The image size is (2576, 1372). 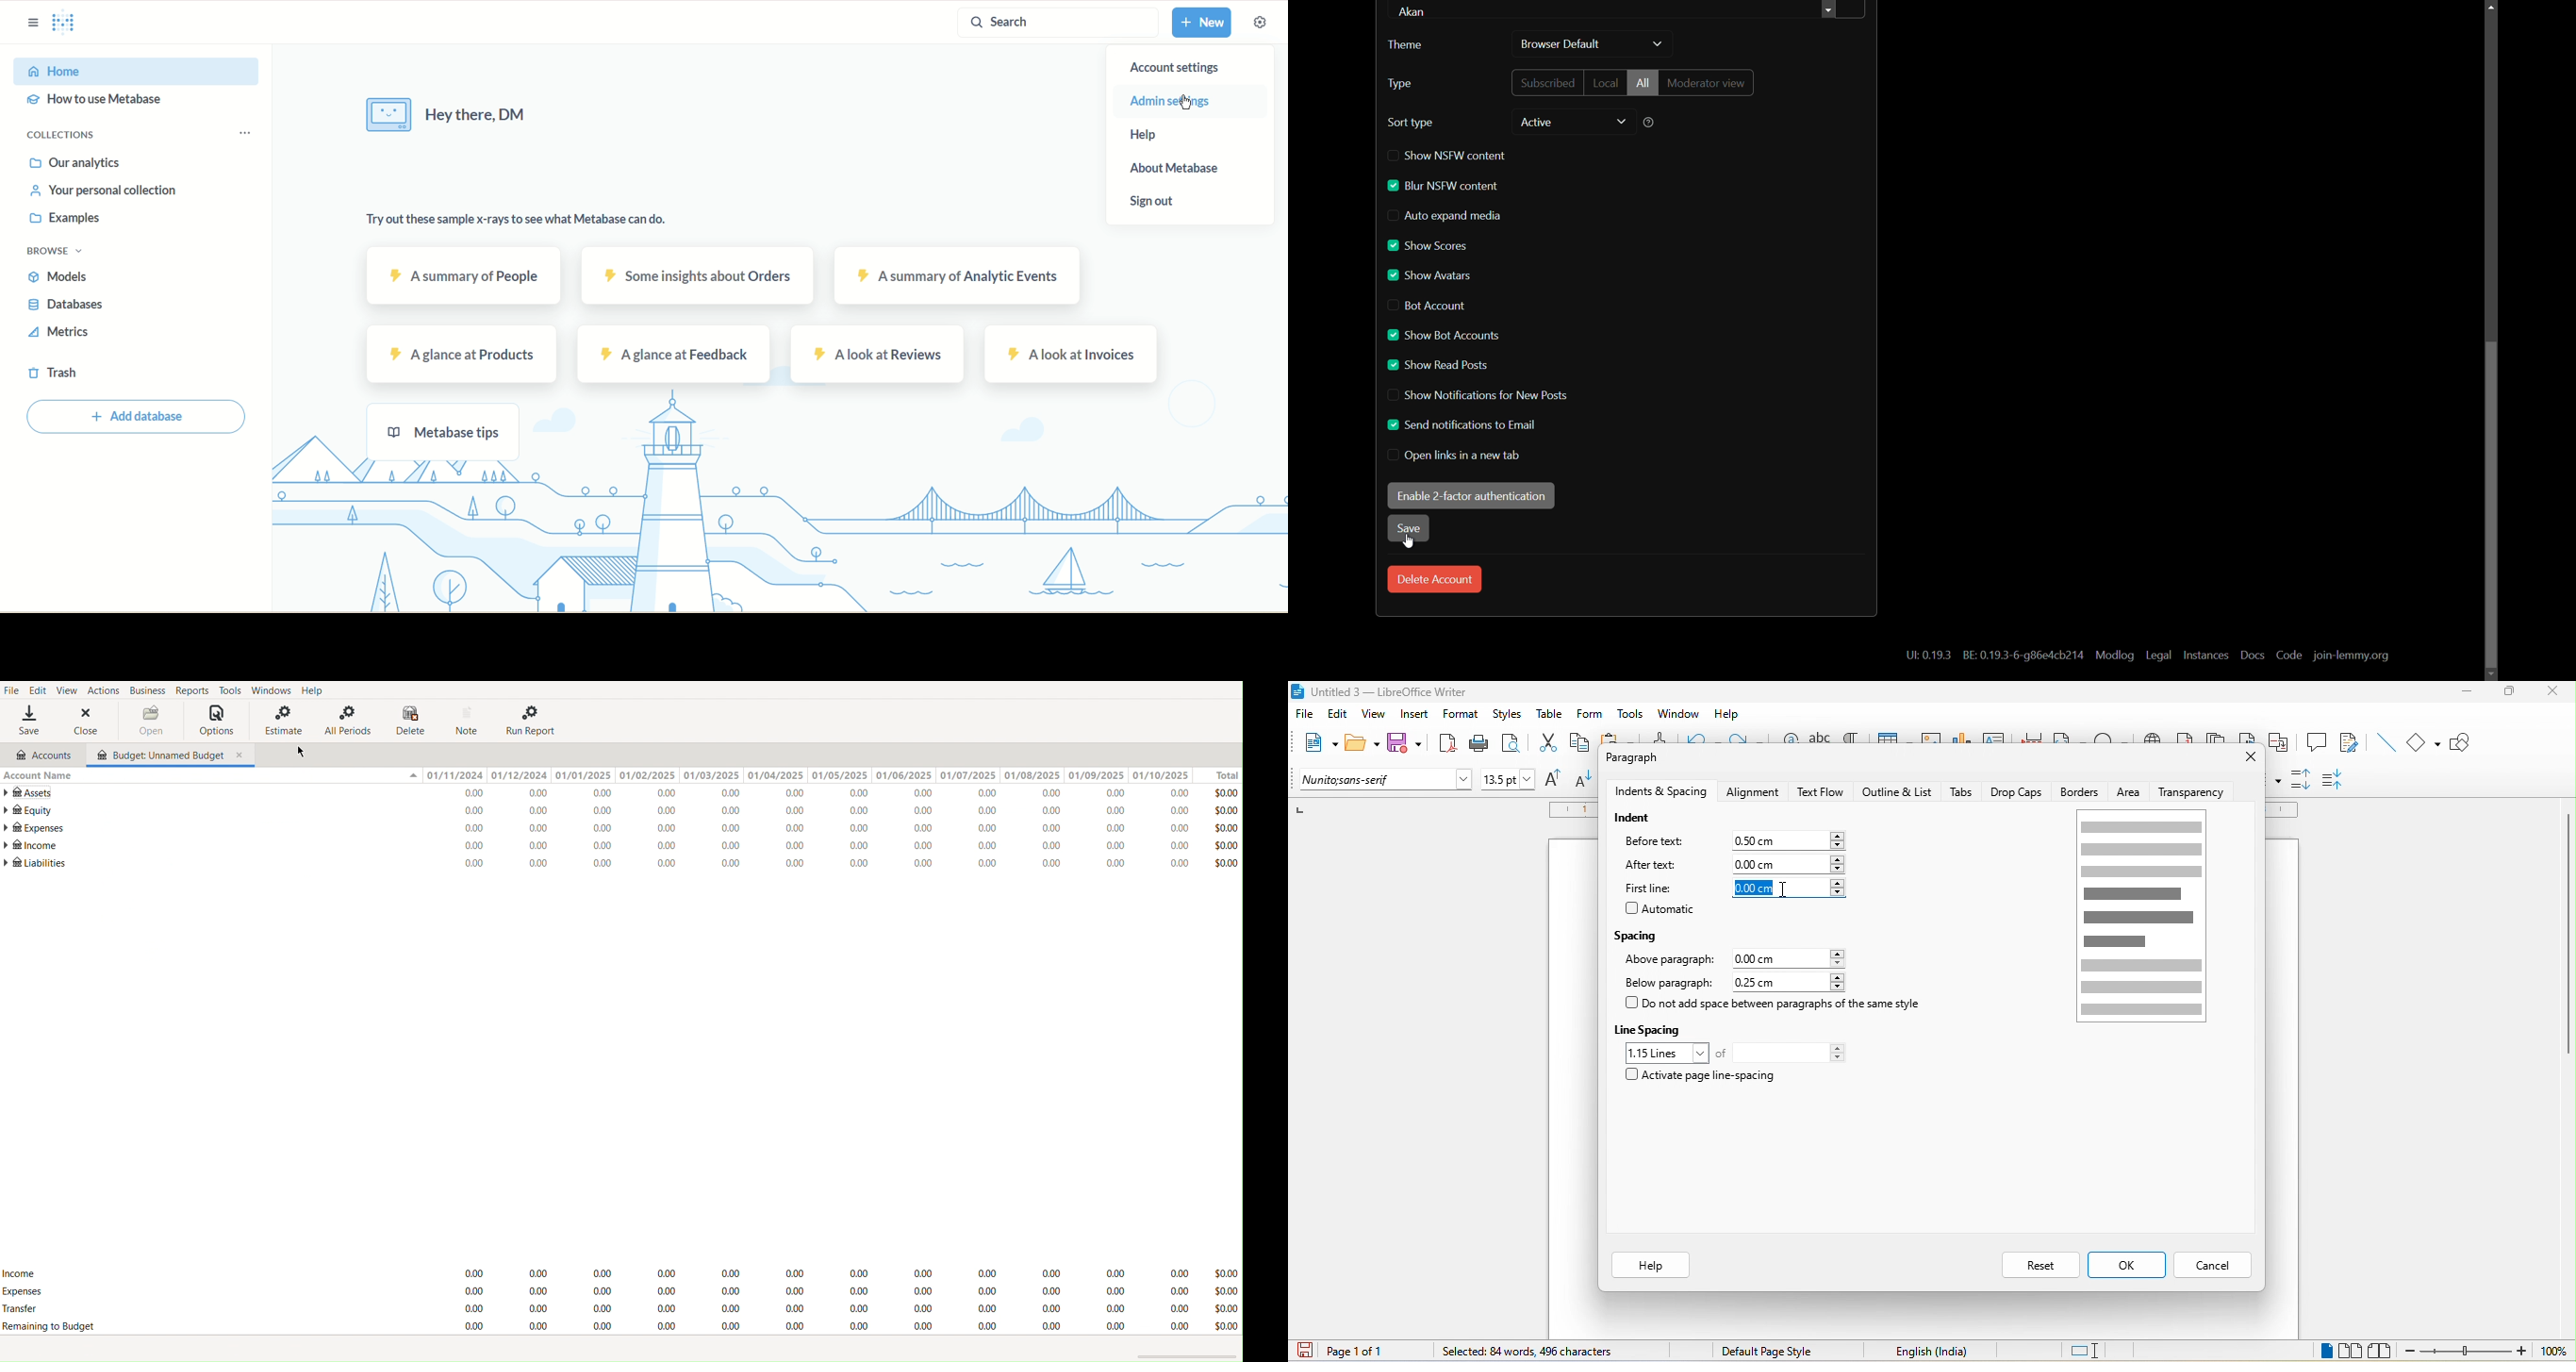 What do you see at coordinates (1631, 1074) in the screenshot?
I see `checkbox` at bounding box center [1631, 1074].